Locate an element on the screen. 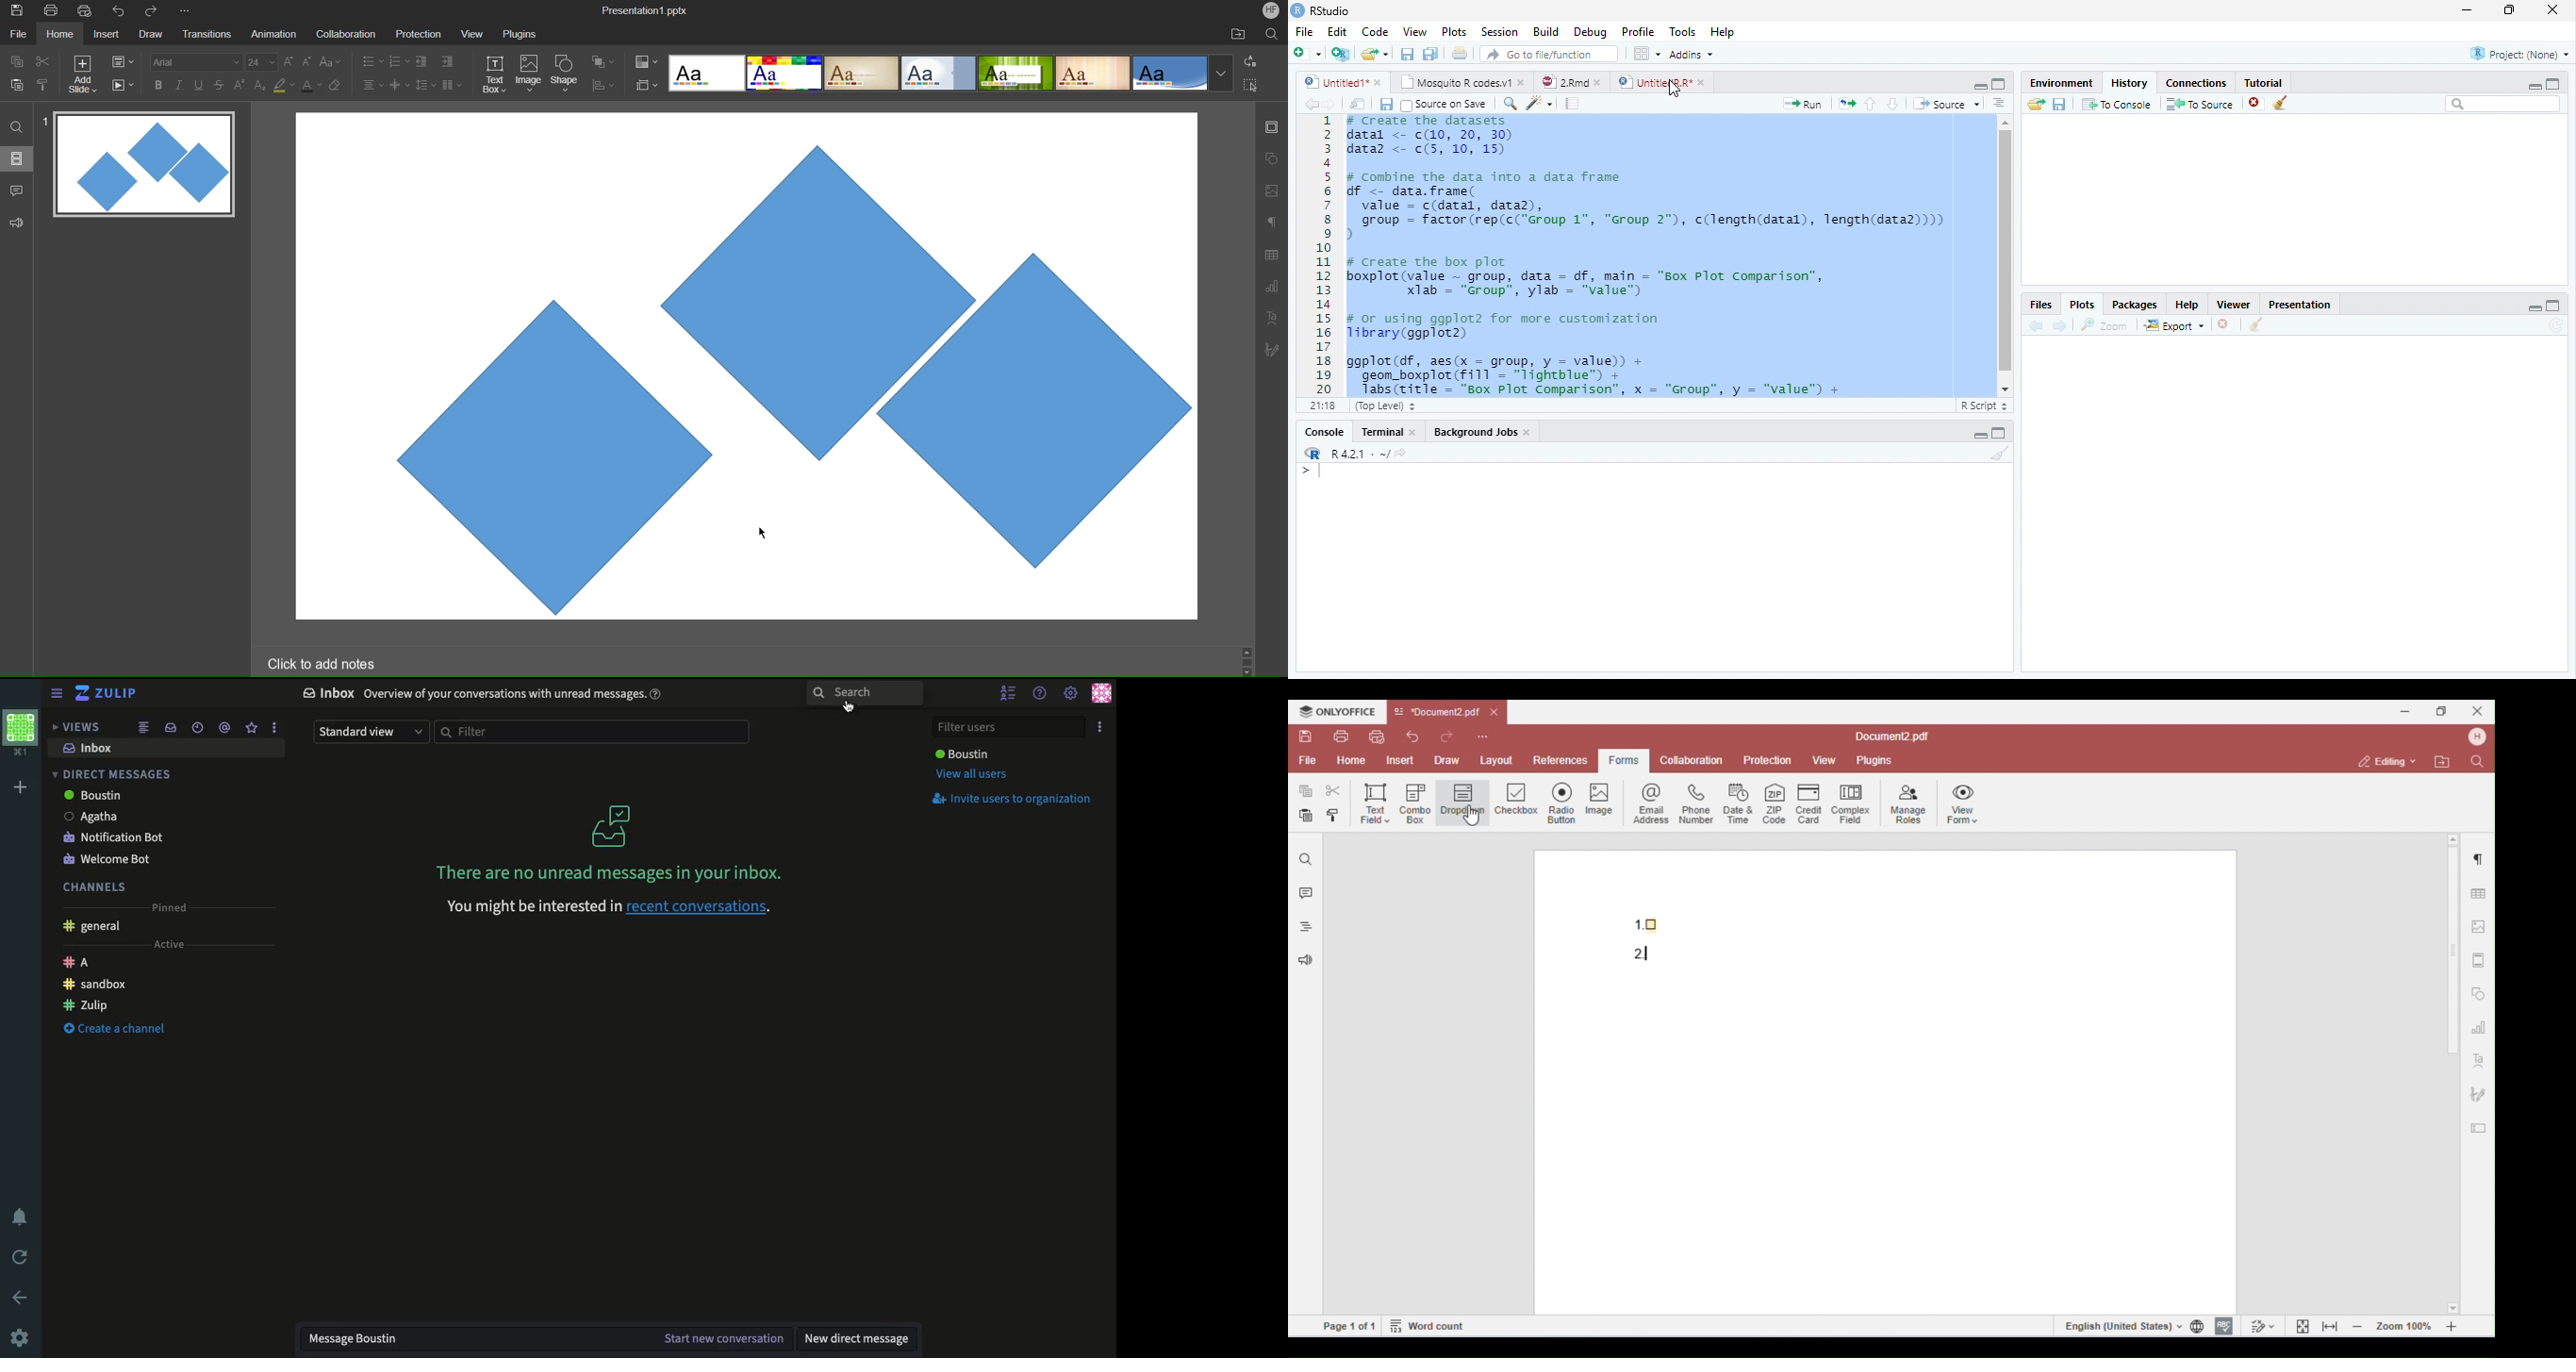 Image resolution: width=2576 pixels, height=1372 pixels. Slide Templates is located at coordinates (951, 72).